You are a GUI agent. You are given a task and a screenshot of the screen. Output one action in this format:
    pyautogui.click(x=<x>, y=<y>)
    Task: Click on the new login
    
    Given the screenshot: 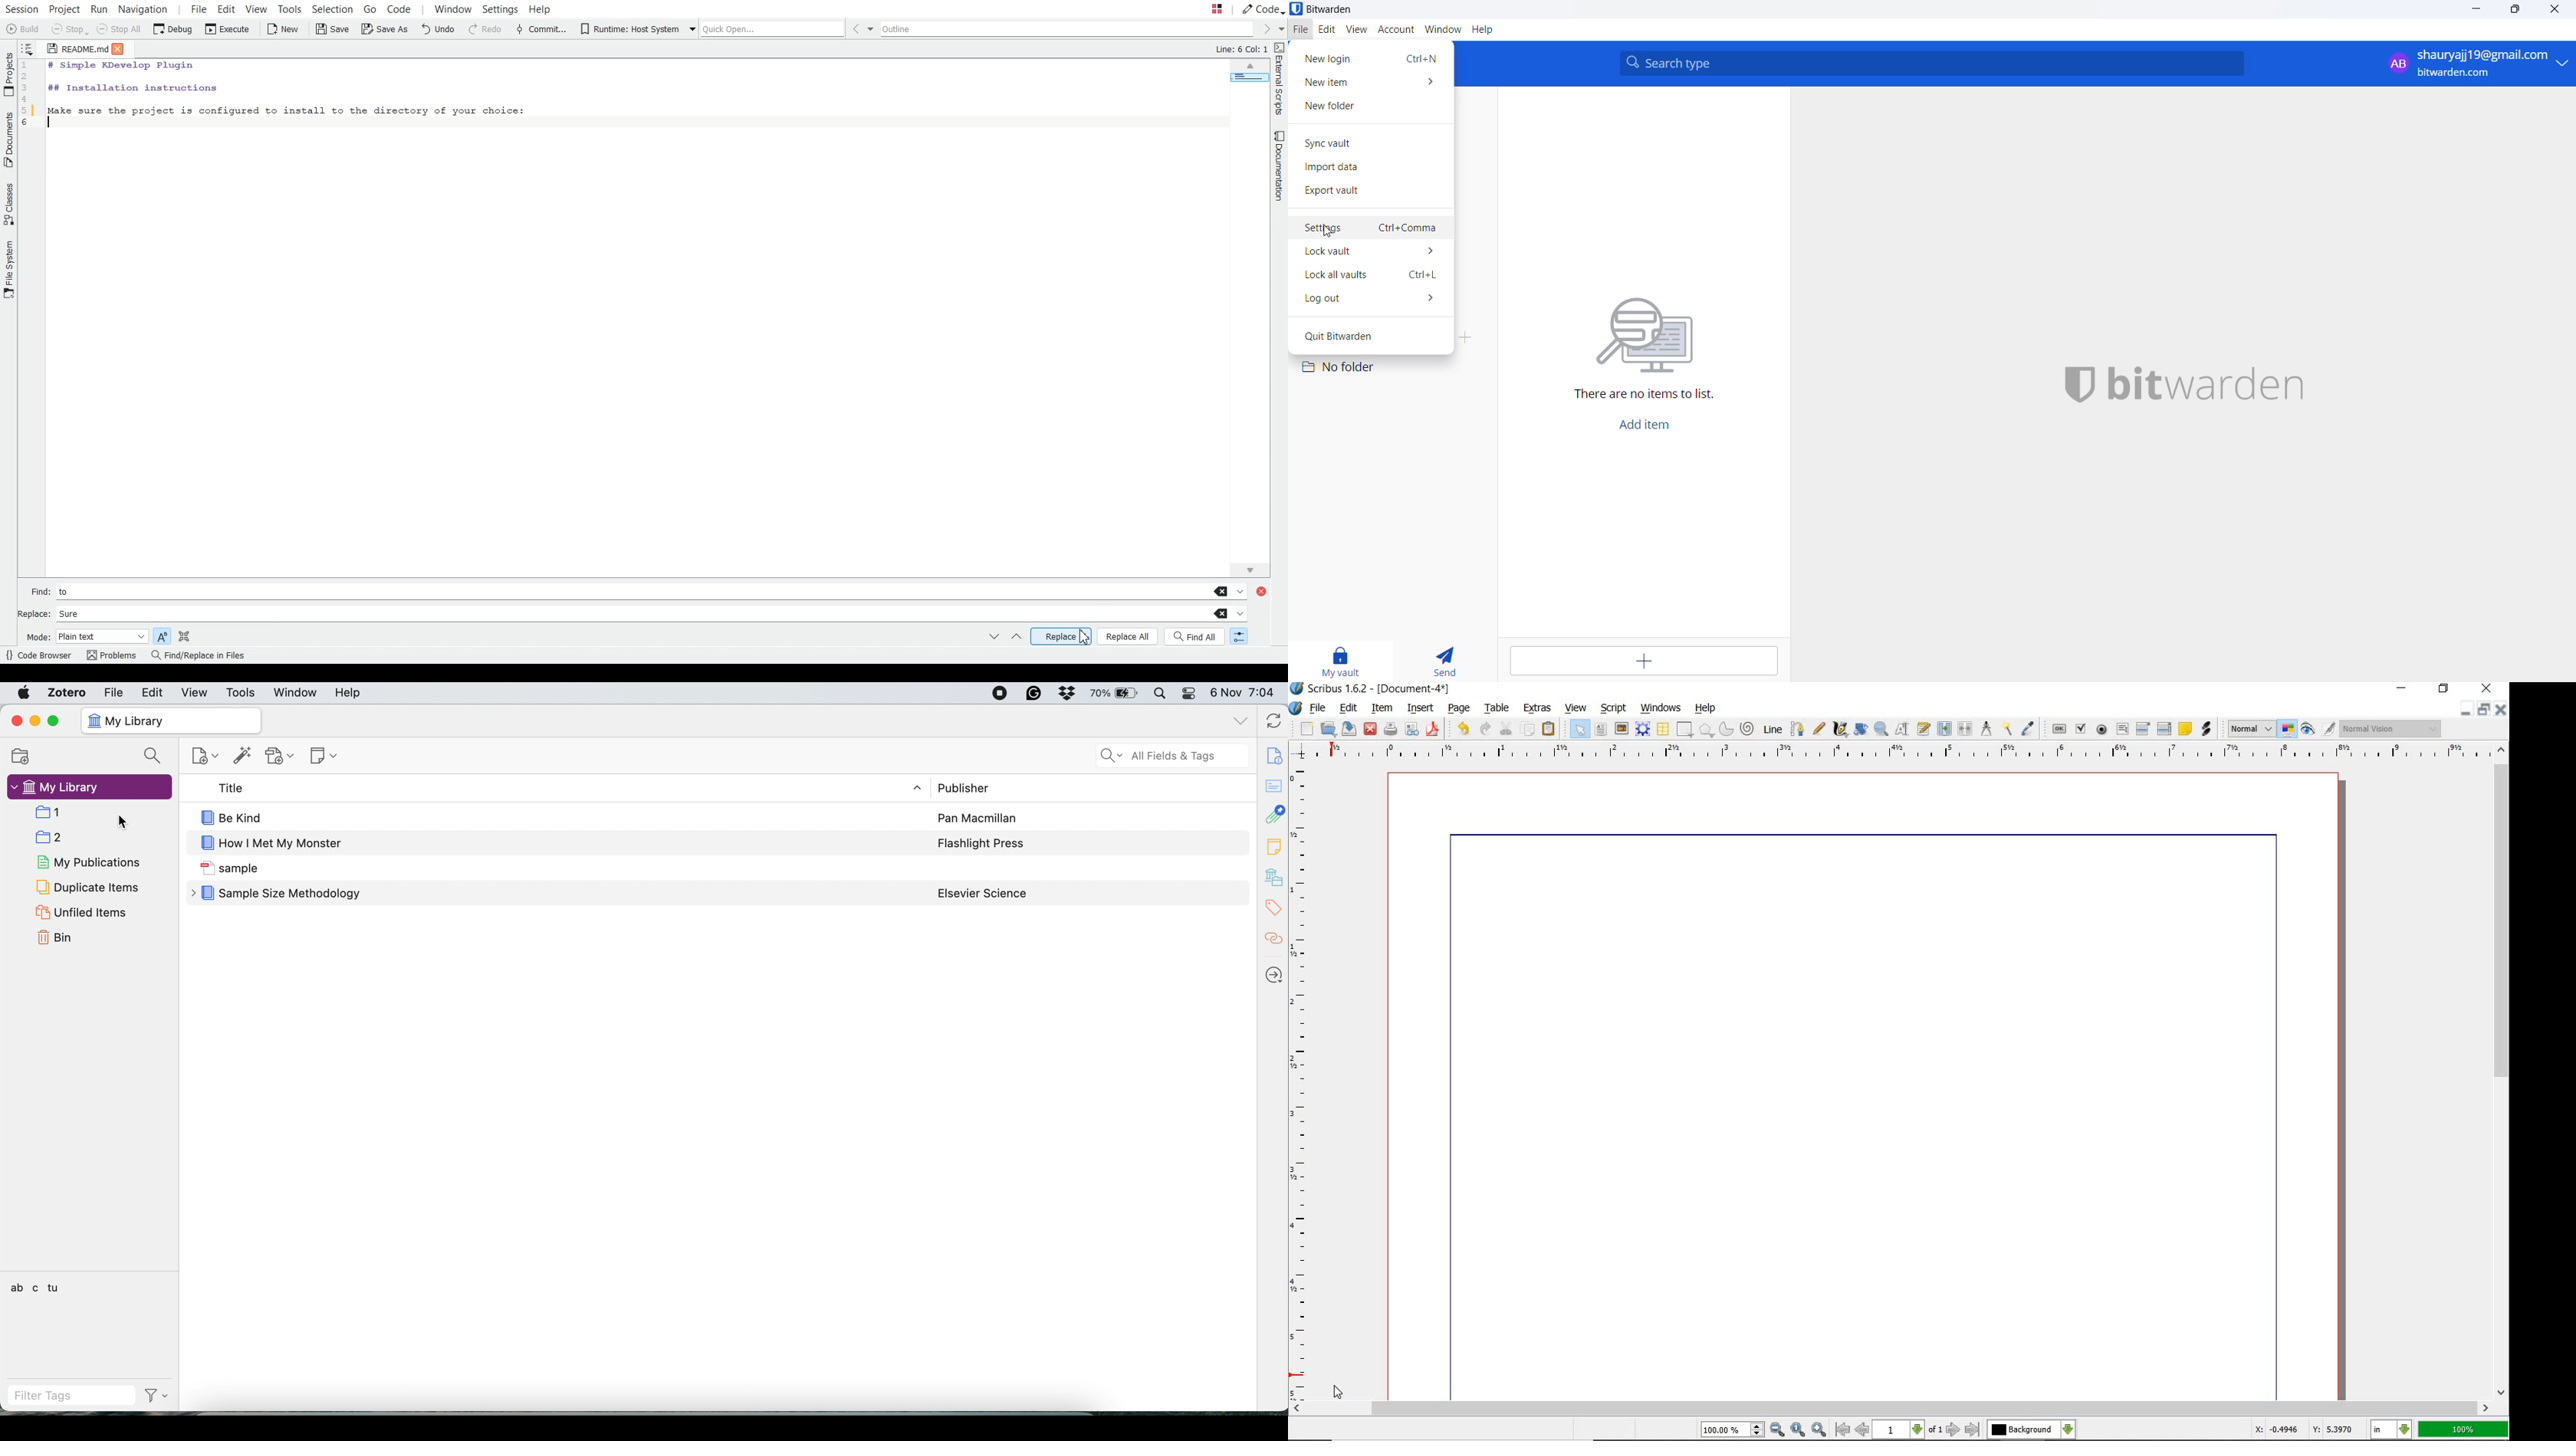 What is the action you would take?
    pyautogui.click(x=1327, y=56)
    